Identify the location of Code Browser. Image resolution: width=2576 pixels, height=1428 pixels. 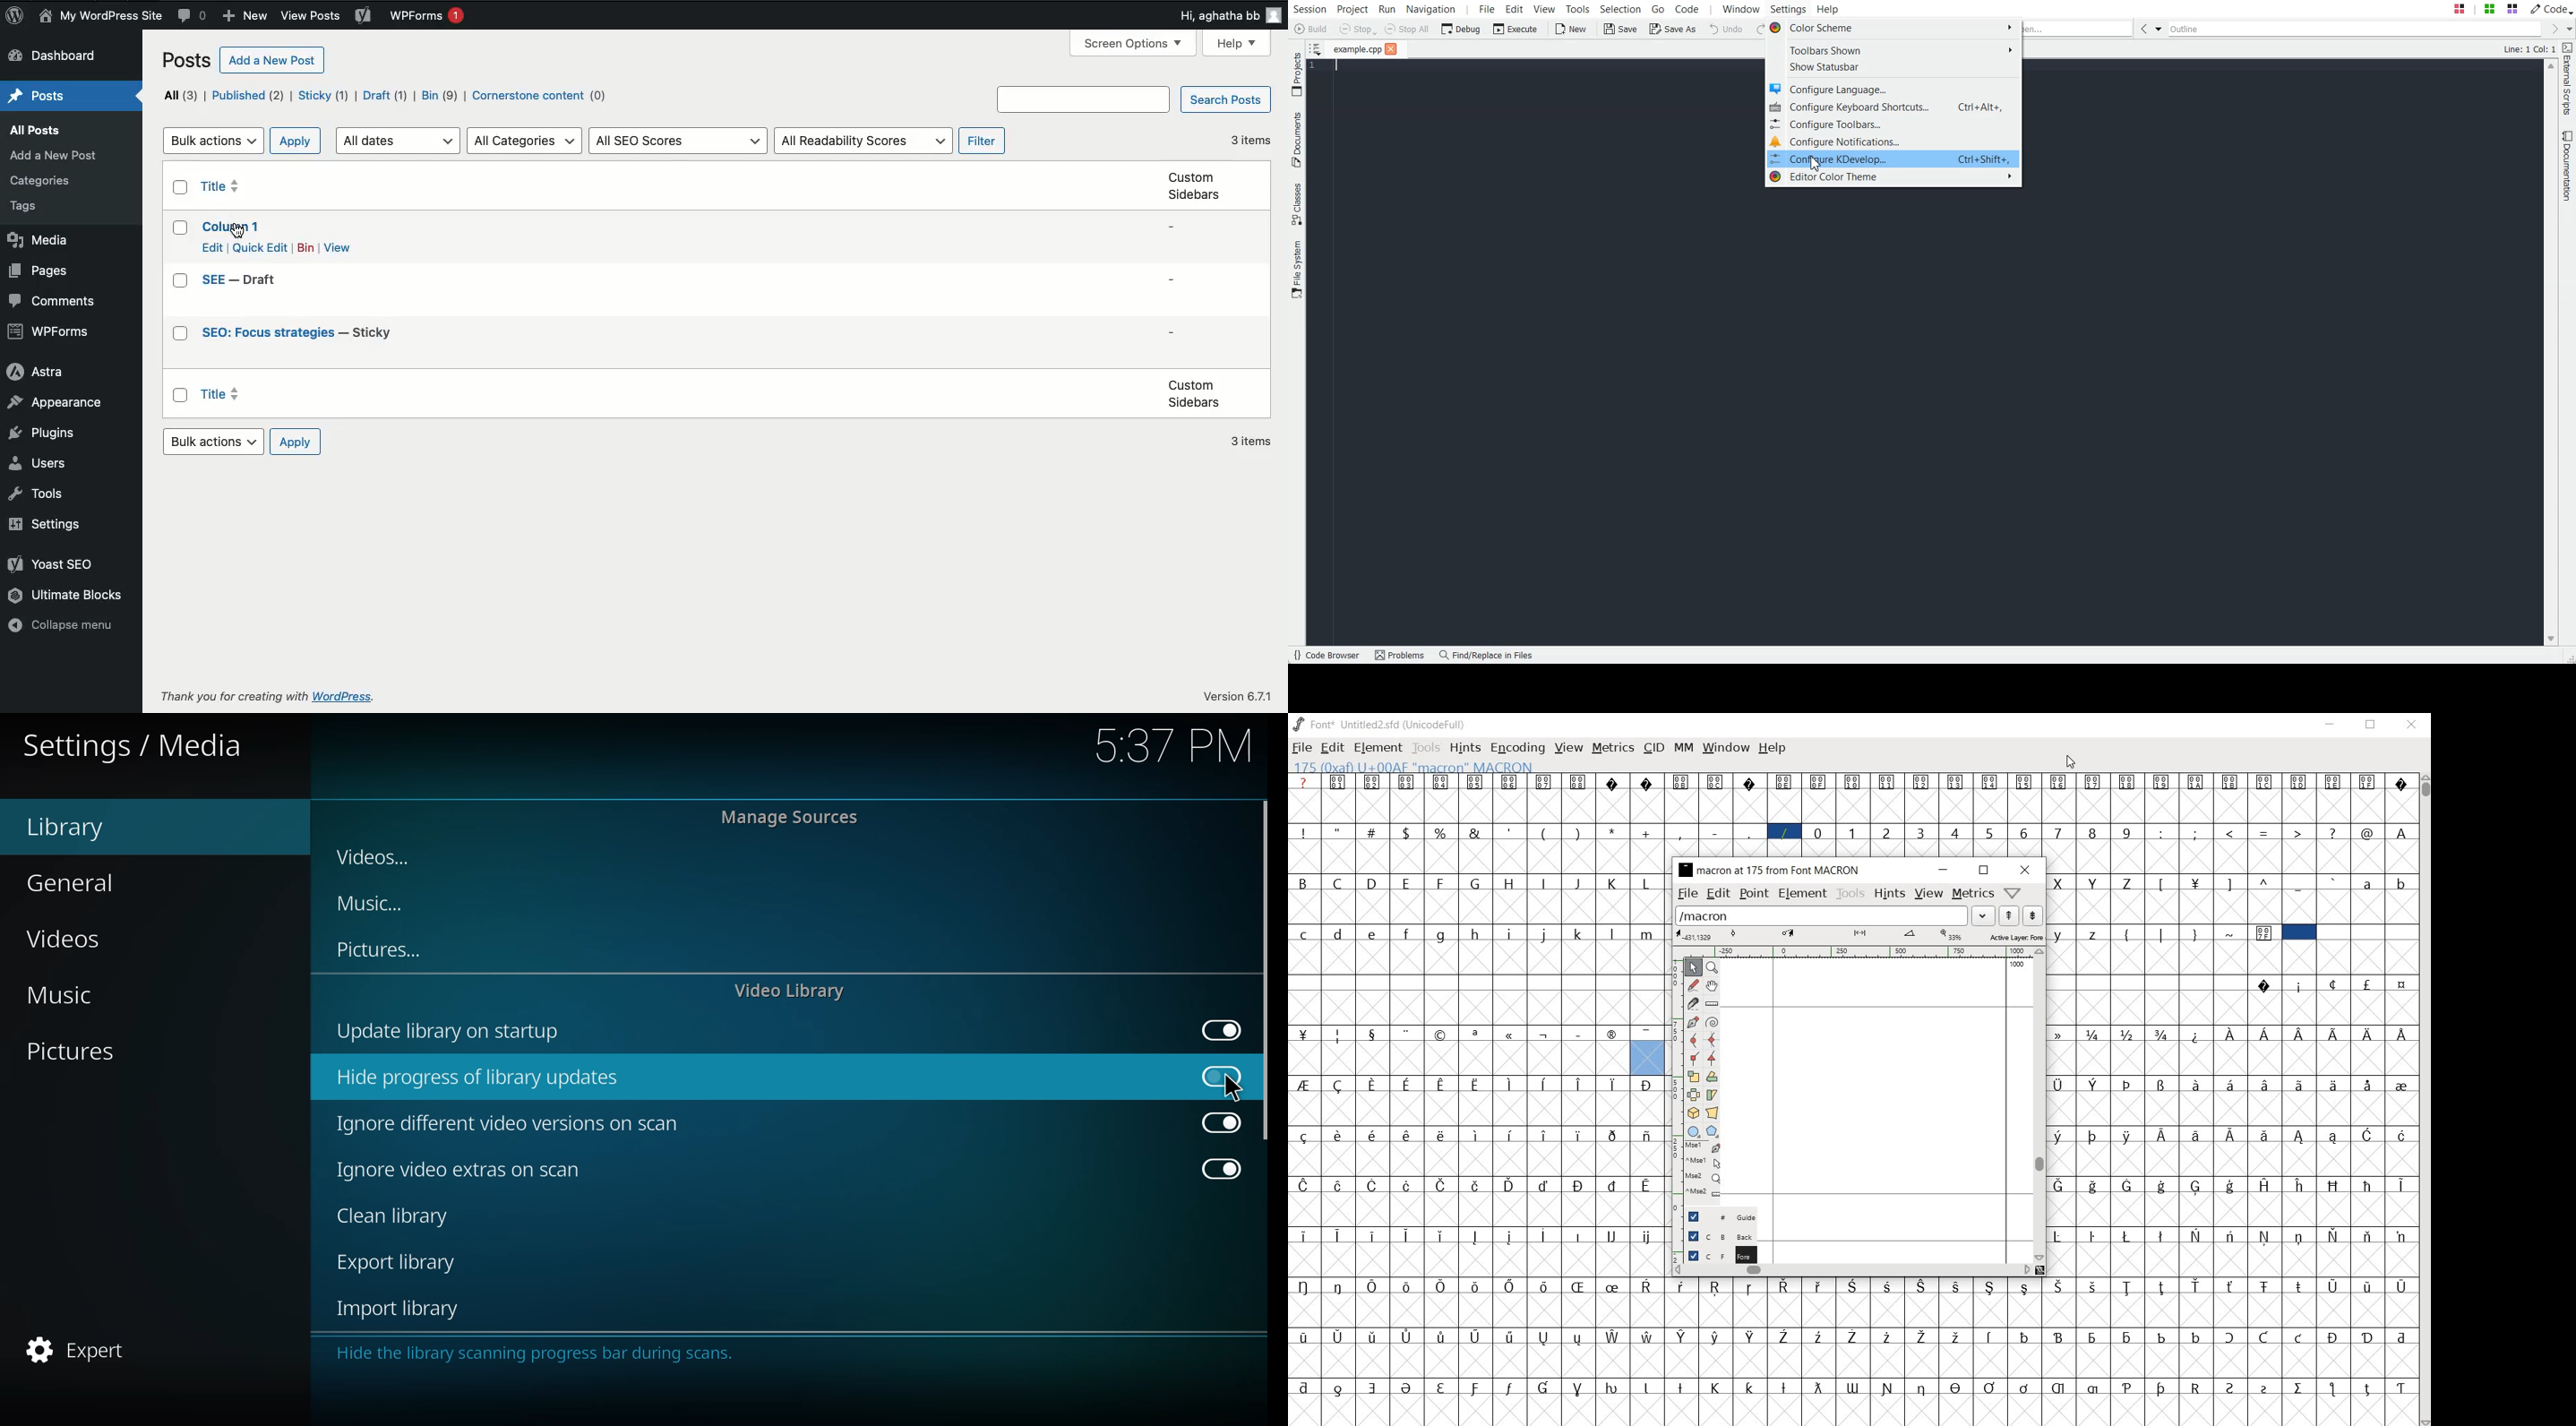
(1328, 655).